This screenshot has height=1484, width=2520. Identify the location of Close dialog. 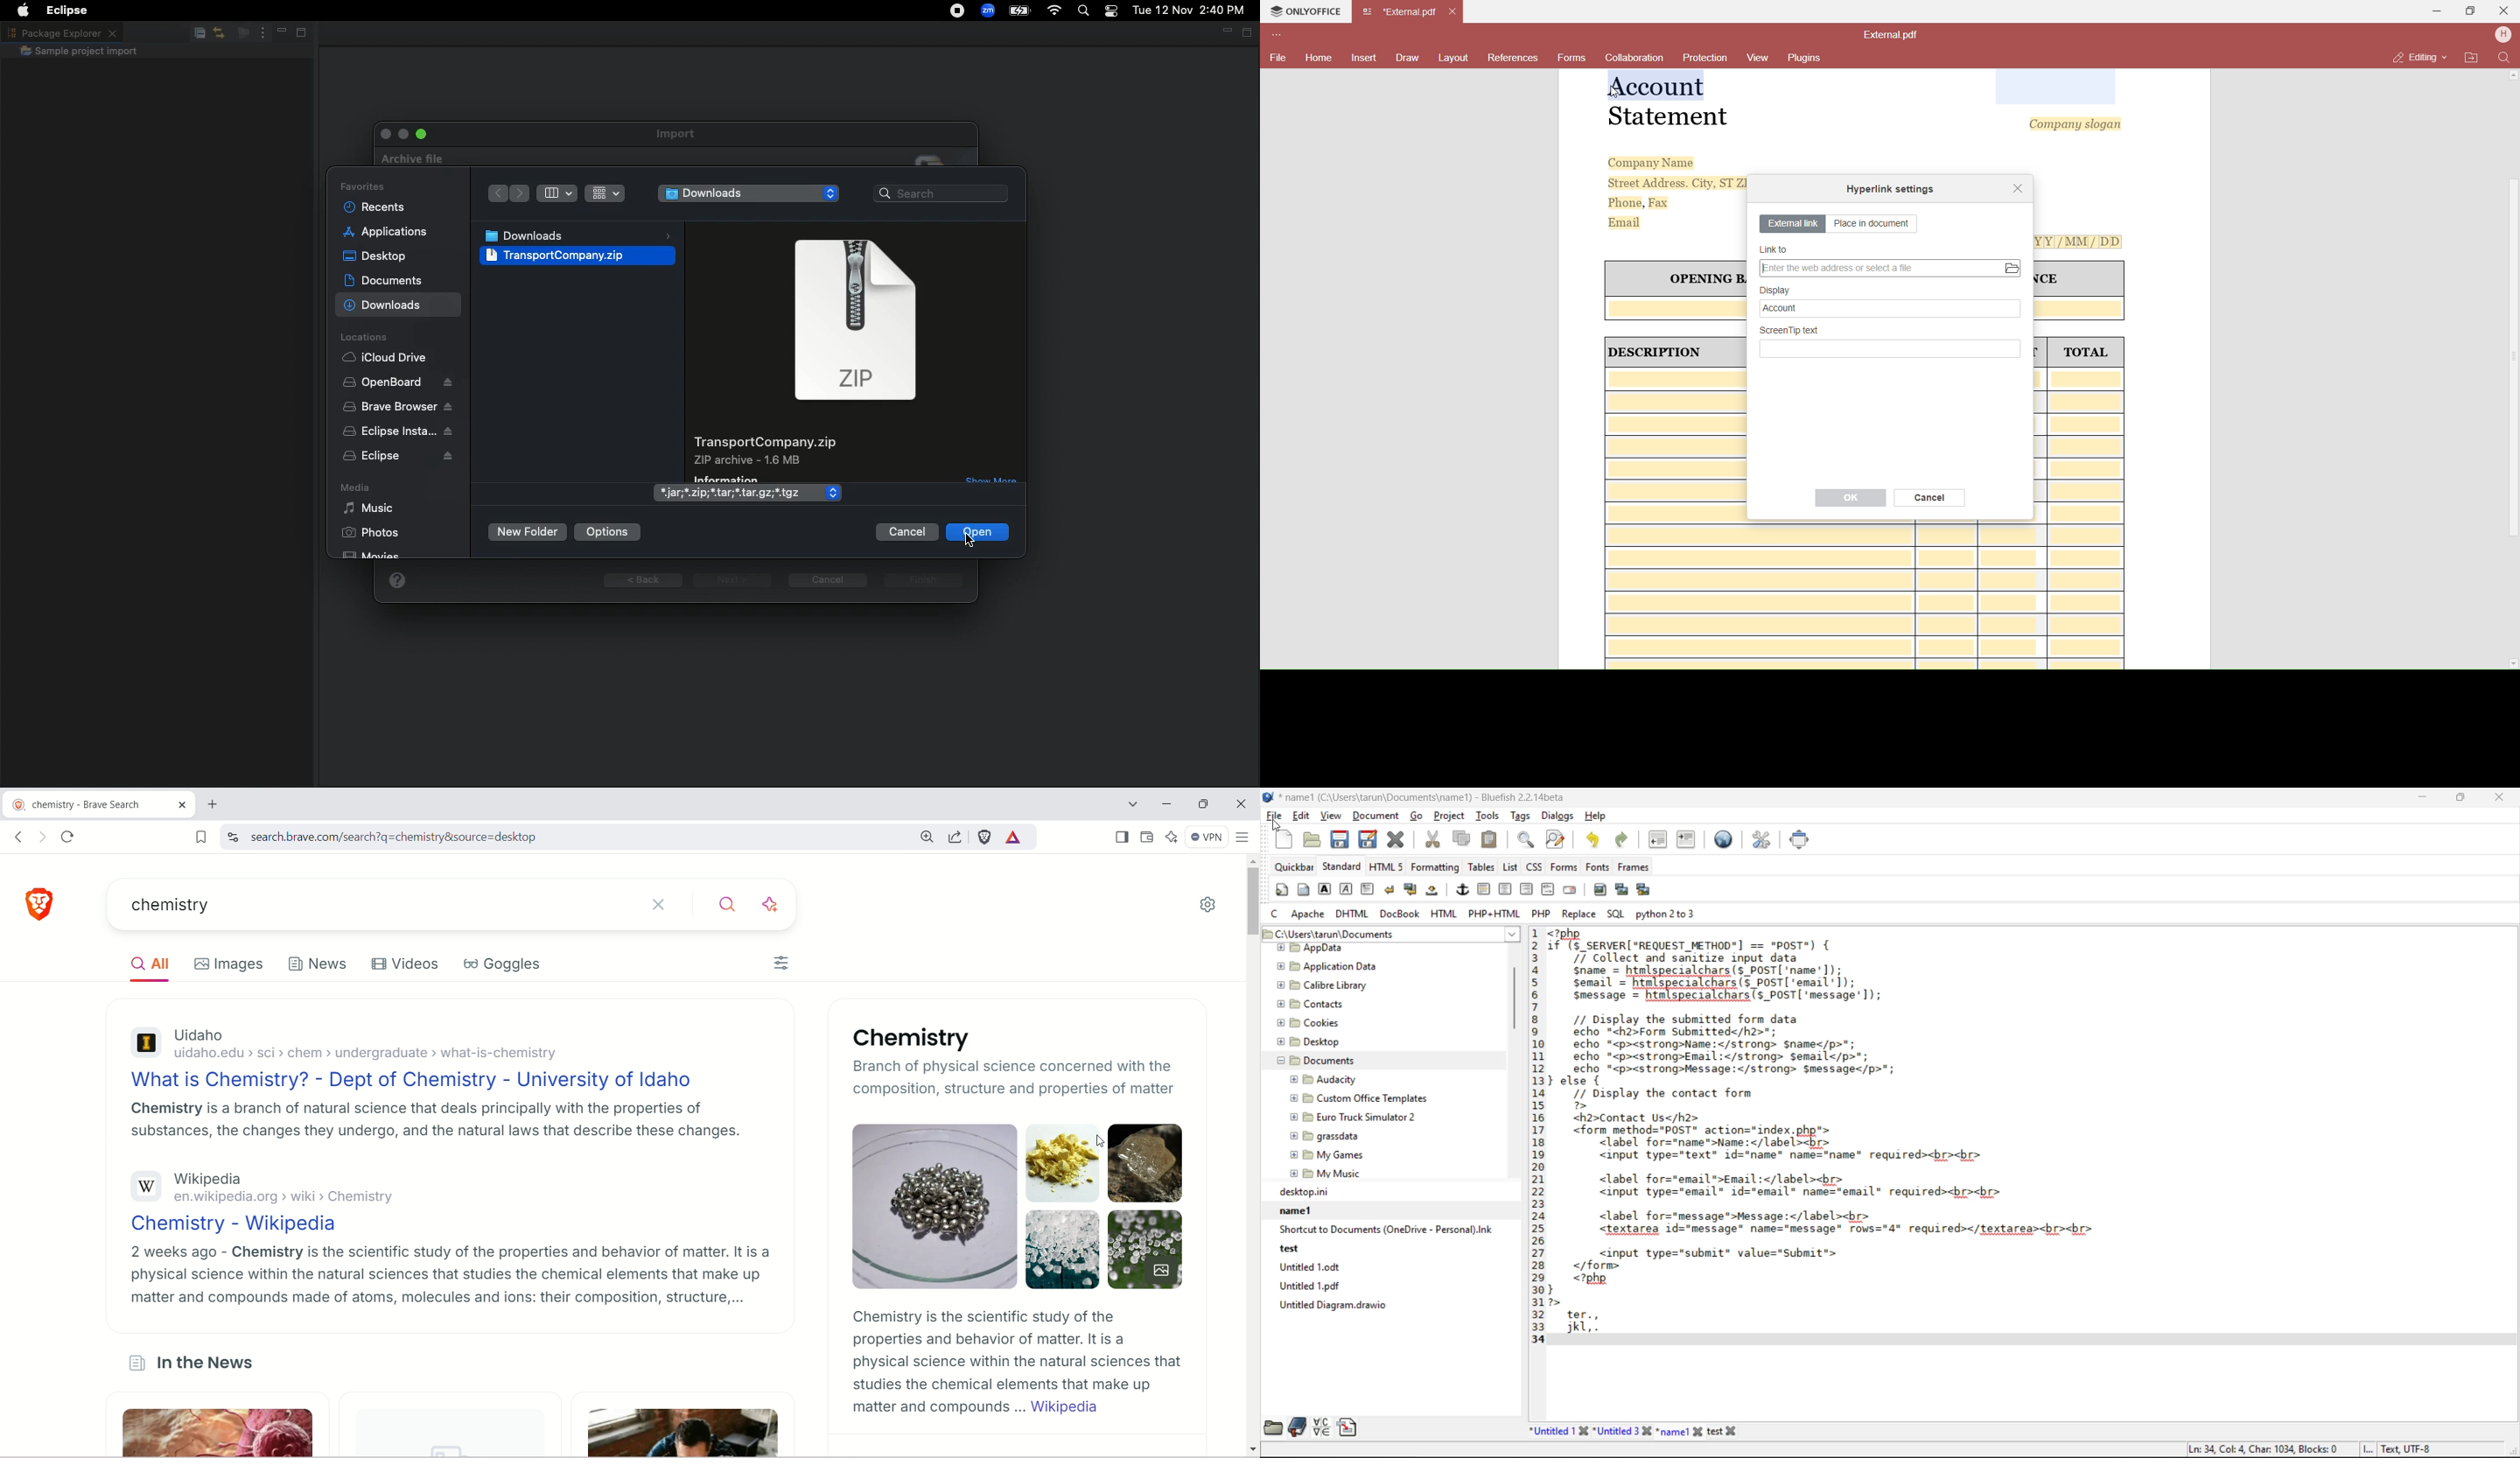
(2017, 188).